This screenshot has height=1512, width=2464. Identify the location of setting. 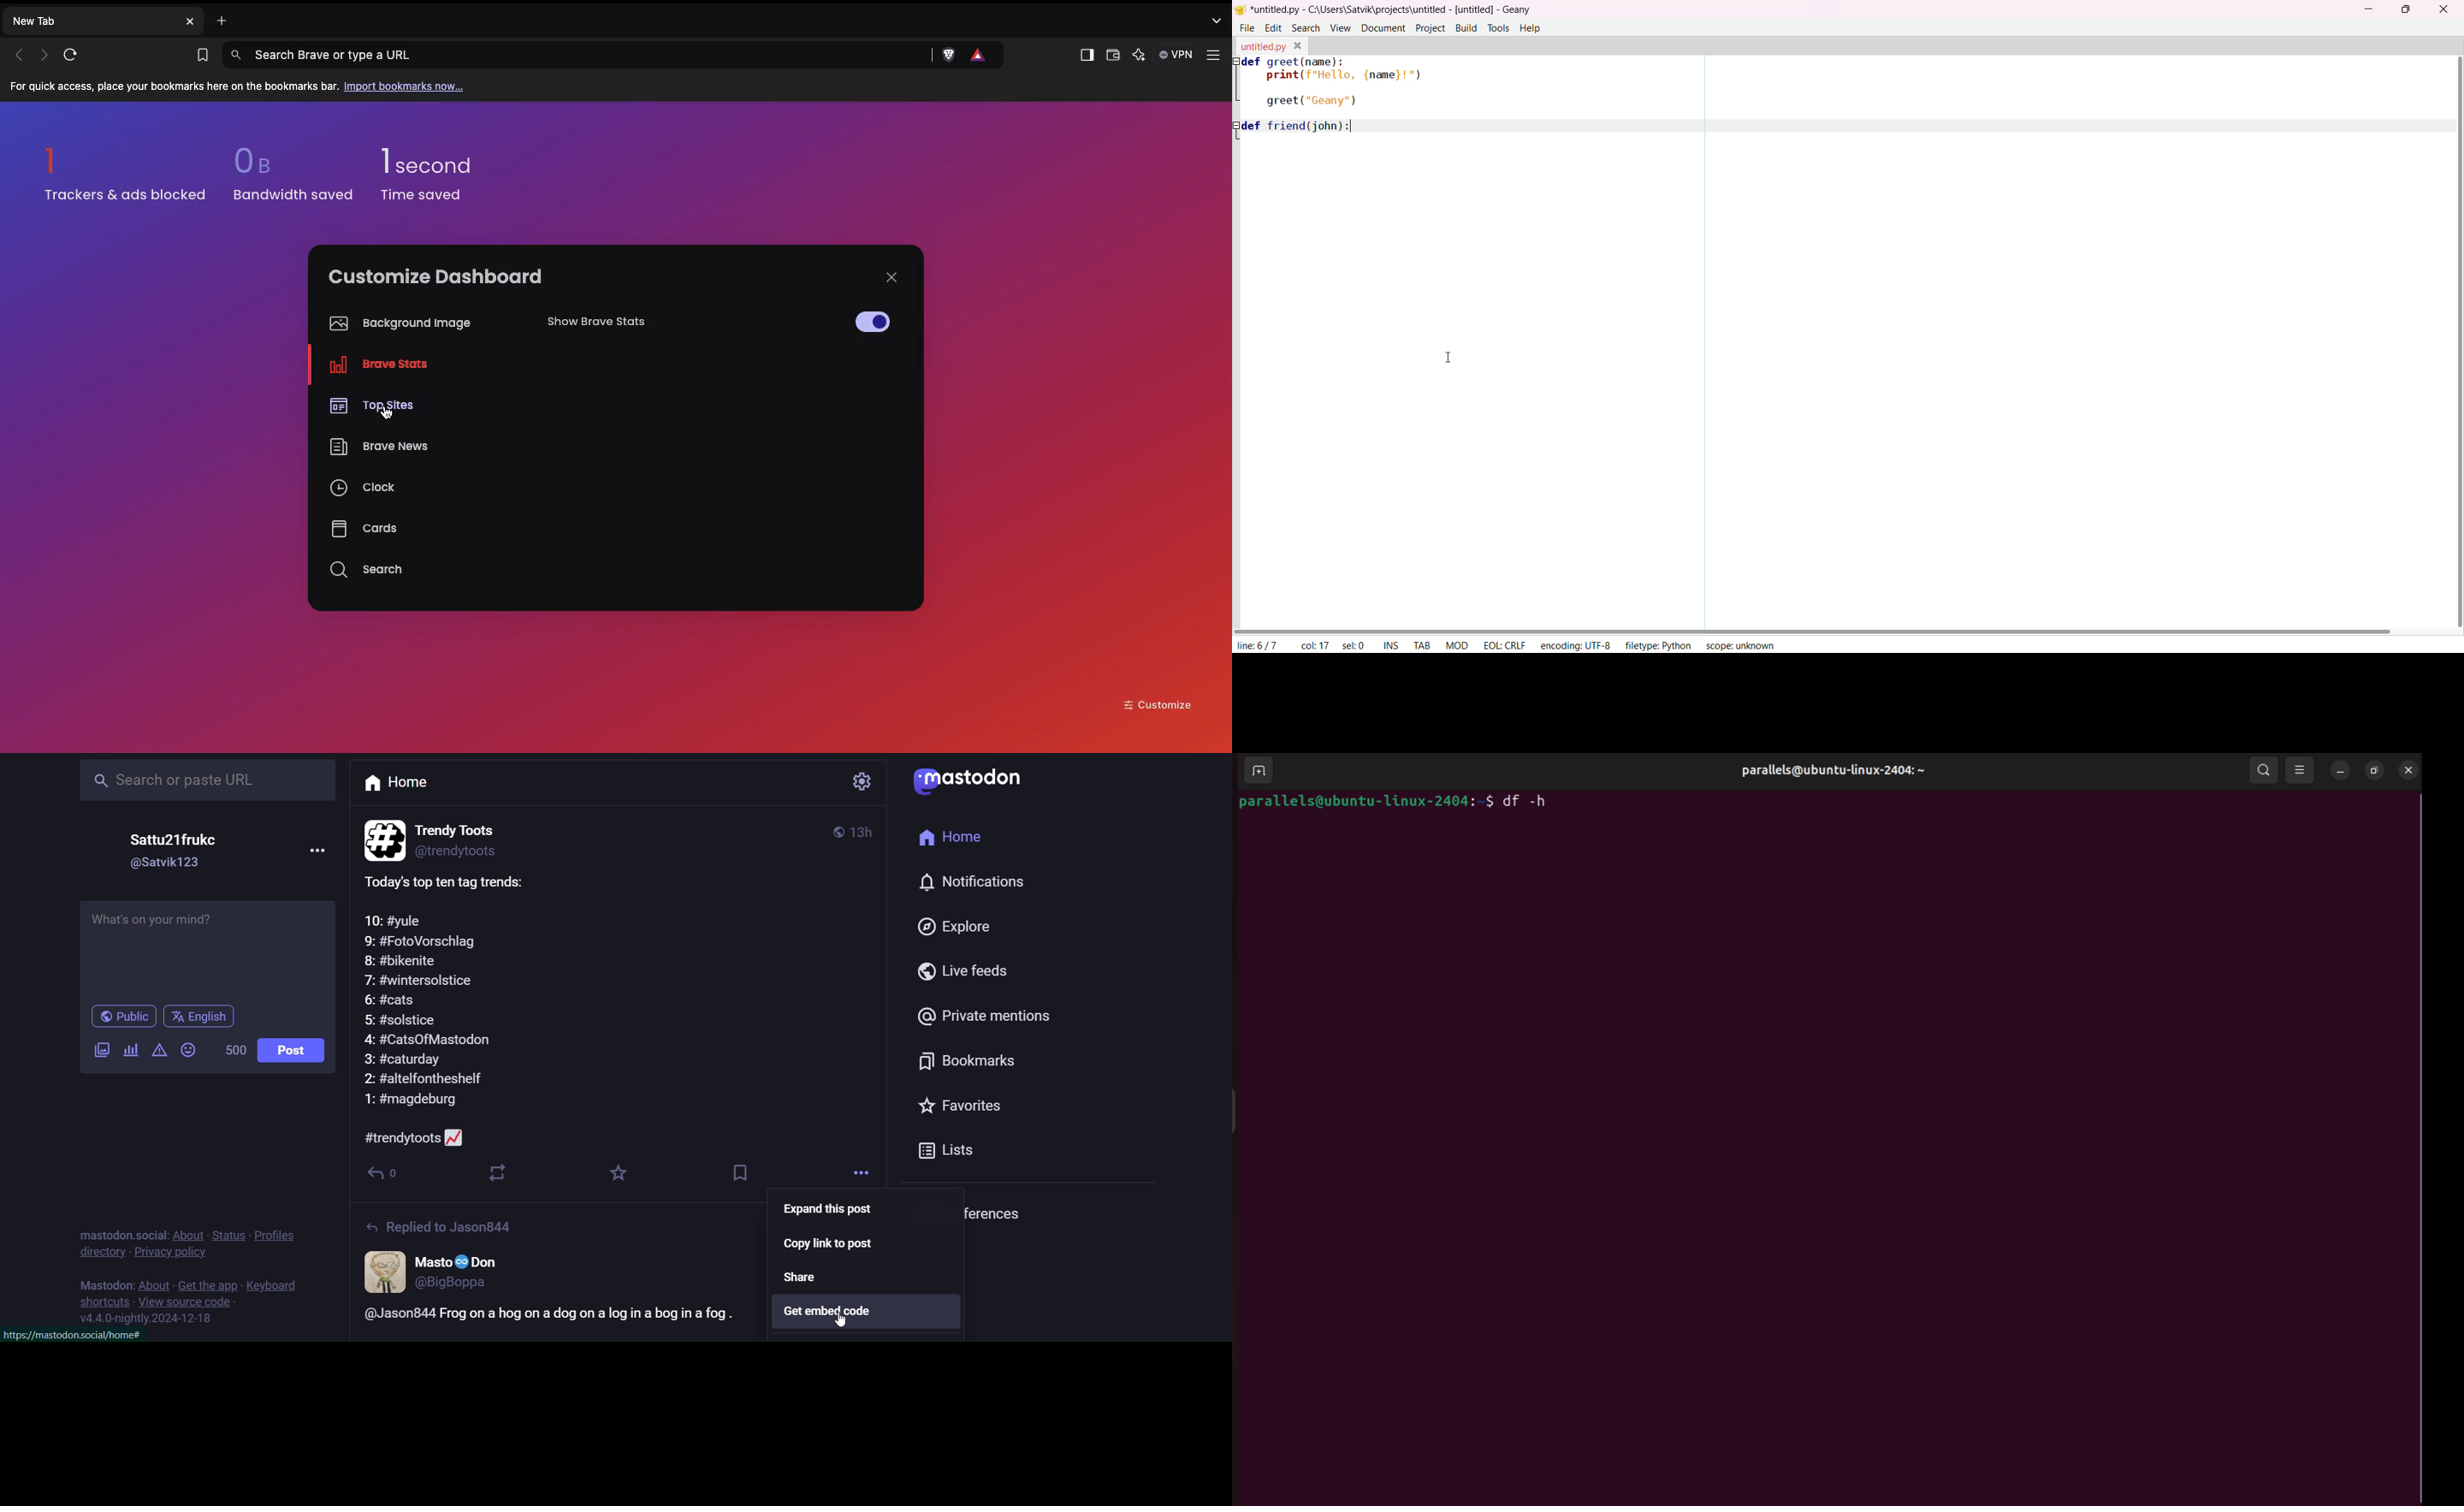
(860, 783).